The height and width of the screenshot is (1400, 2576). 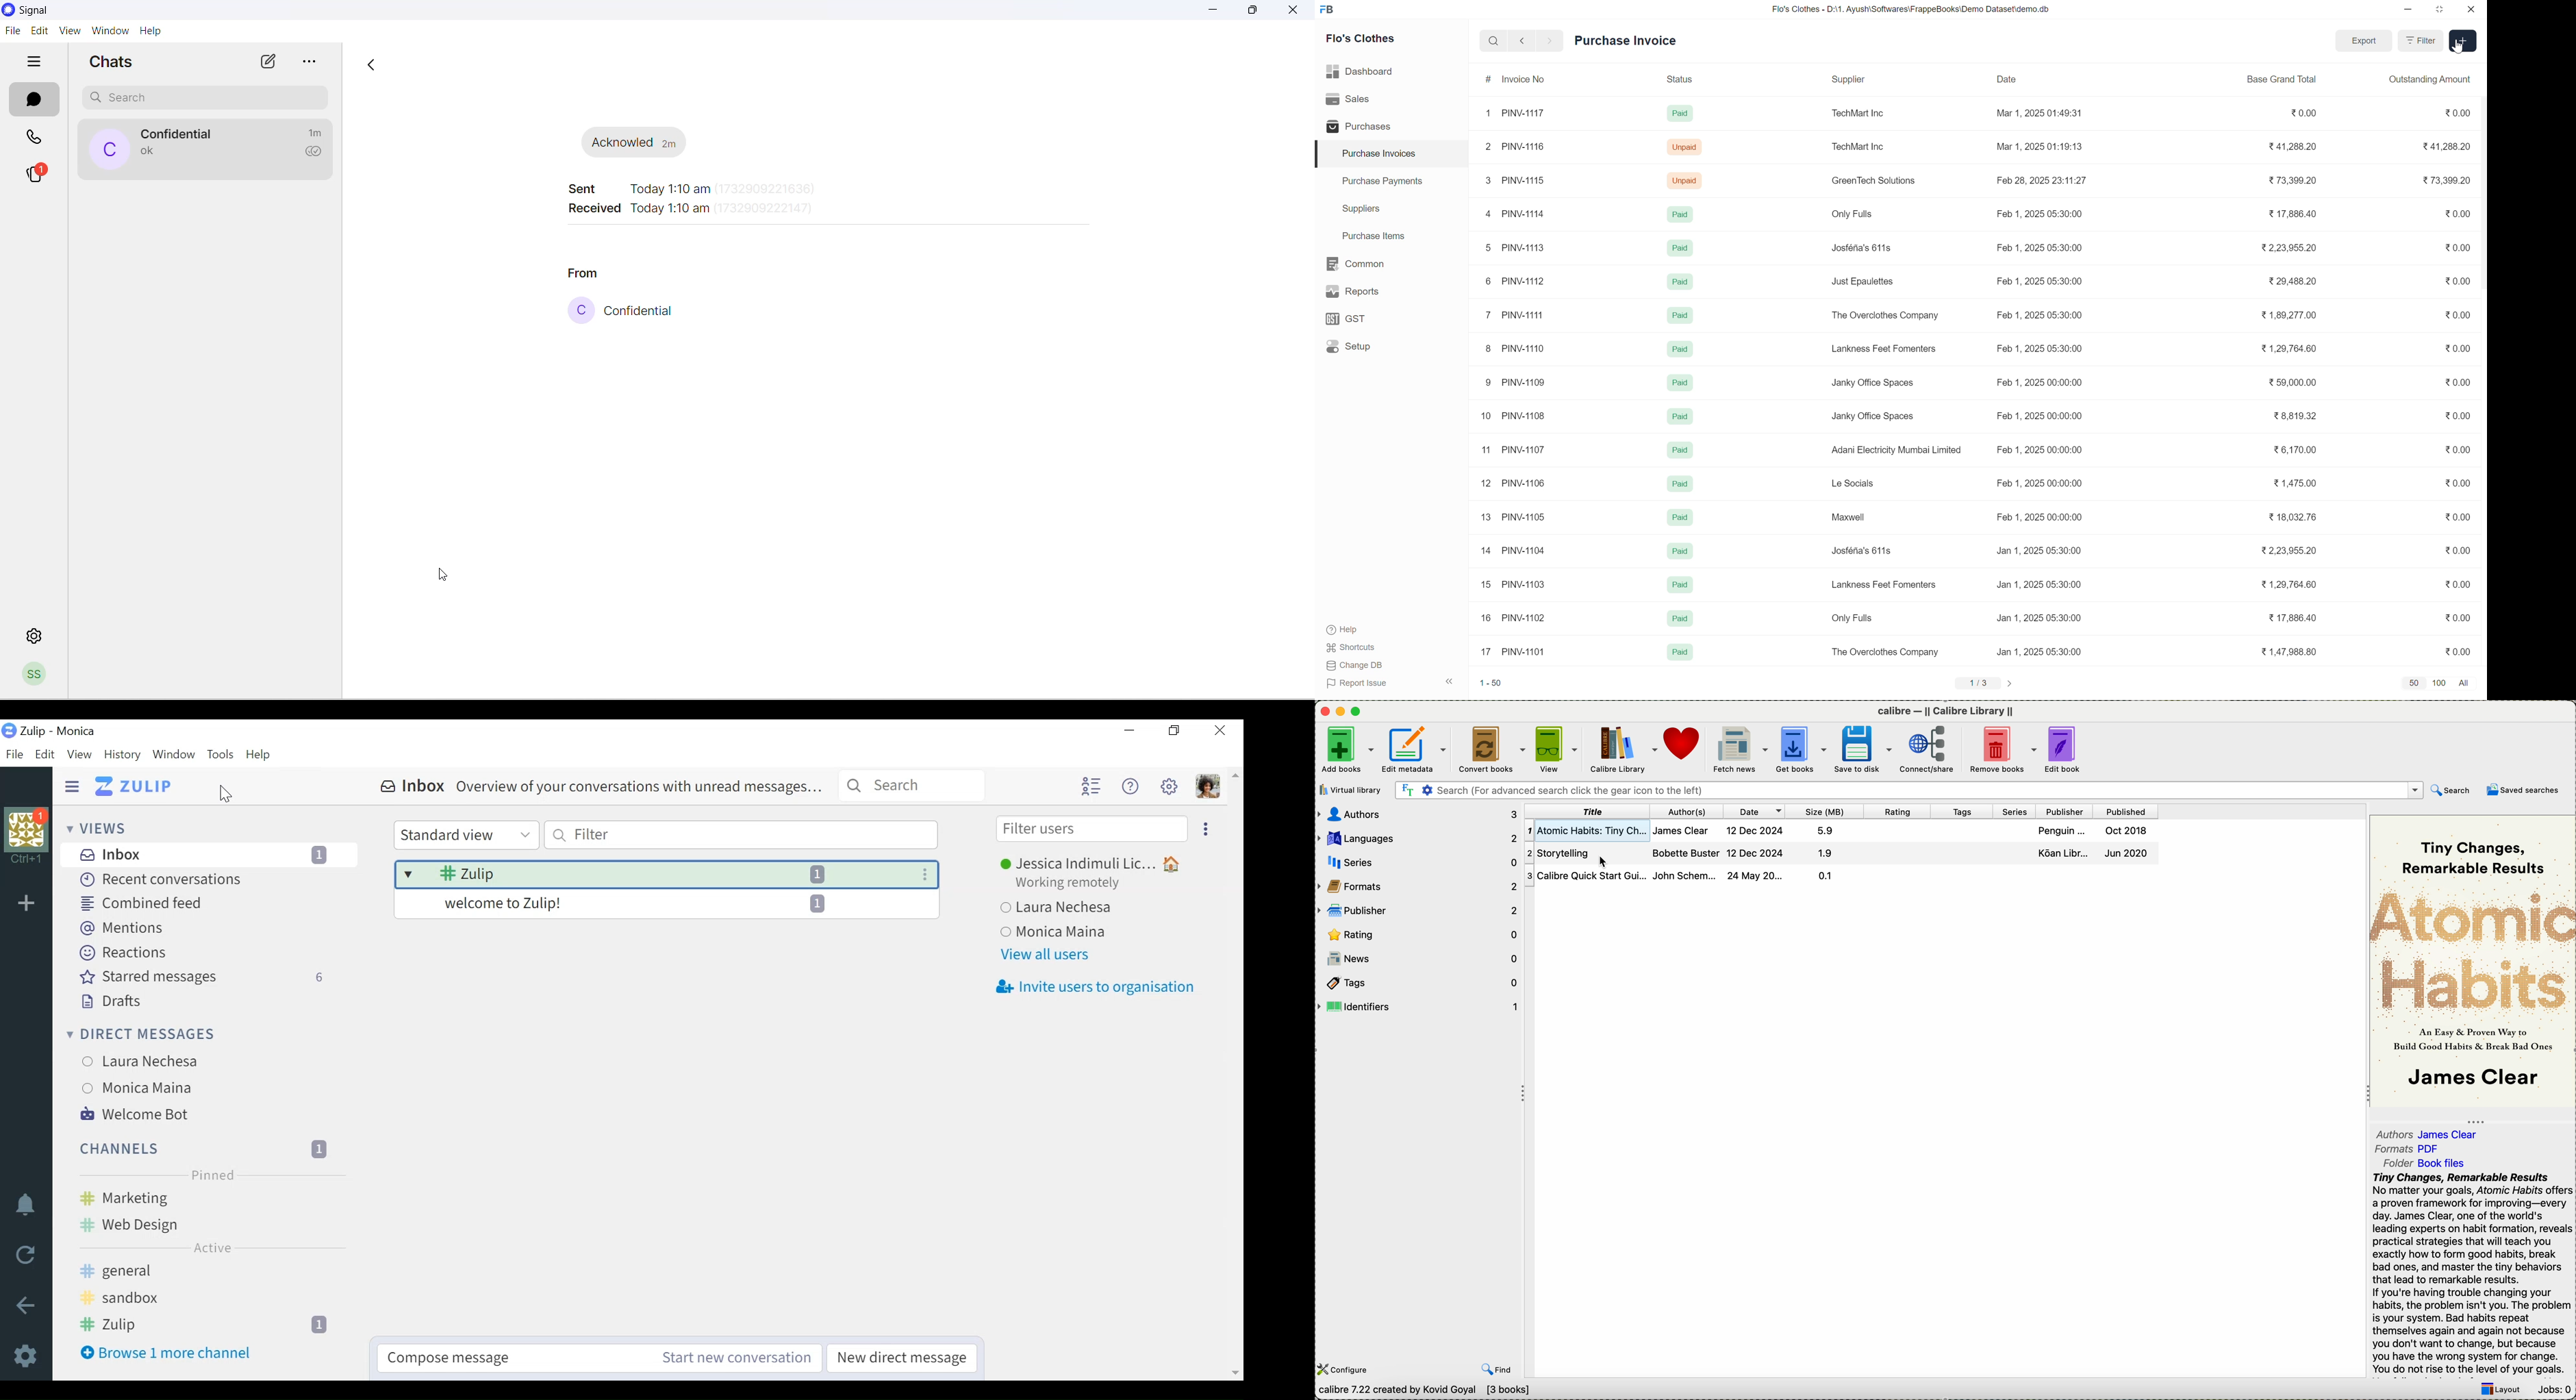 I want to click on Invite users to organisation, so click(x=1094, y=988).